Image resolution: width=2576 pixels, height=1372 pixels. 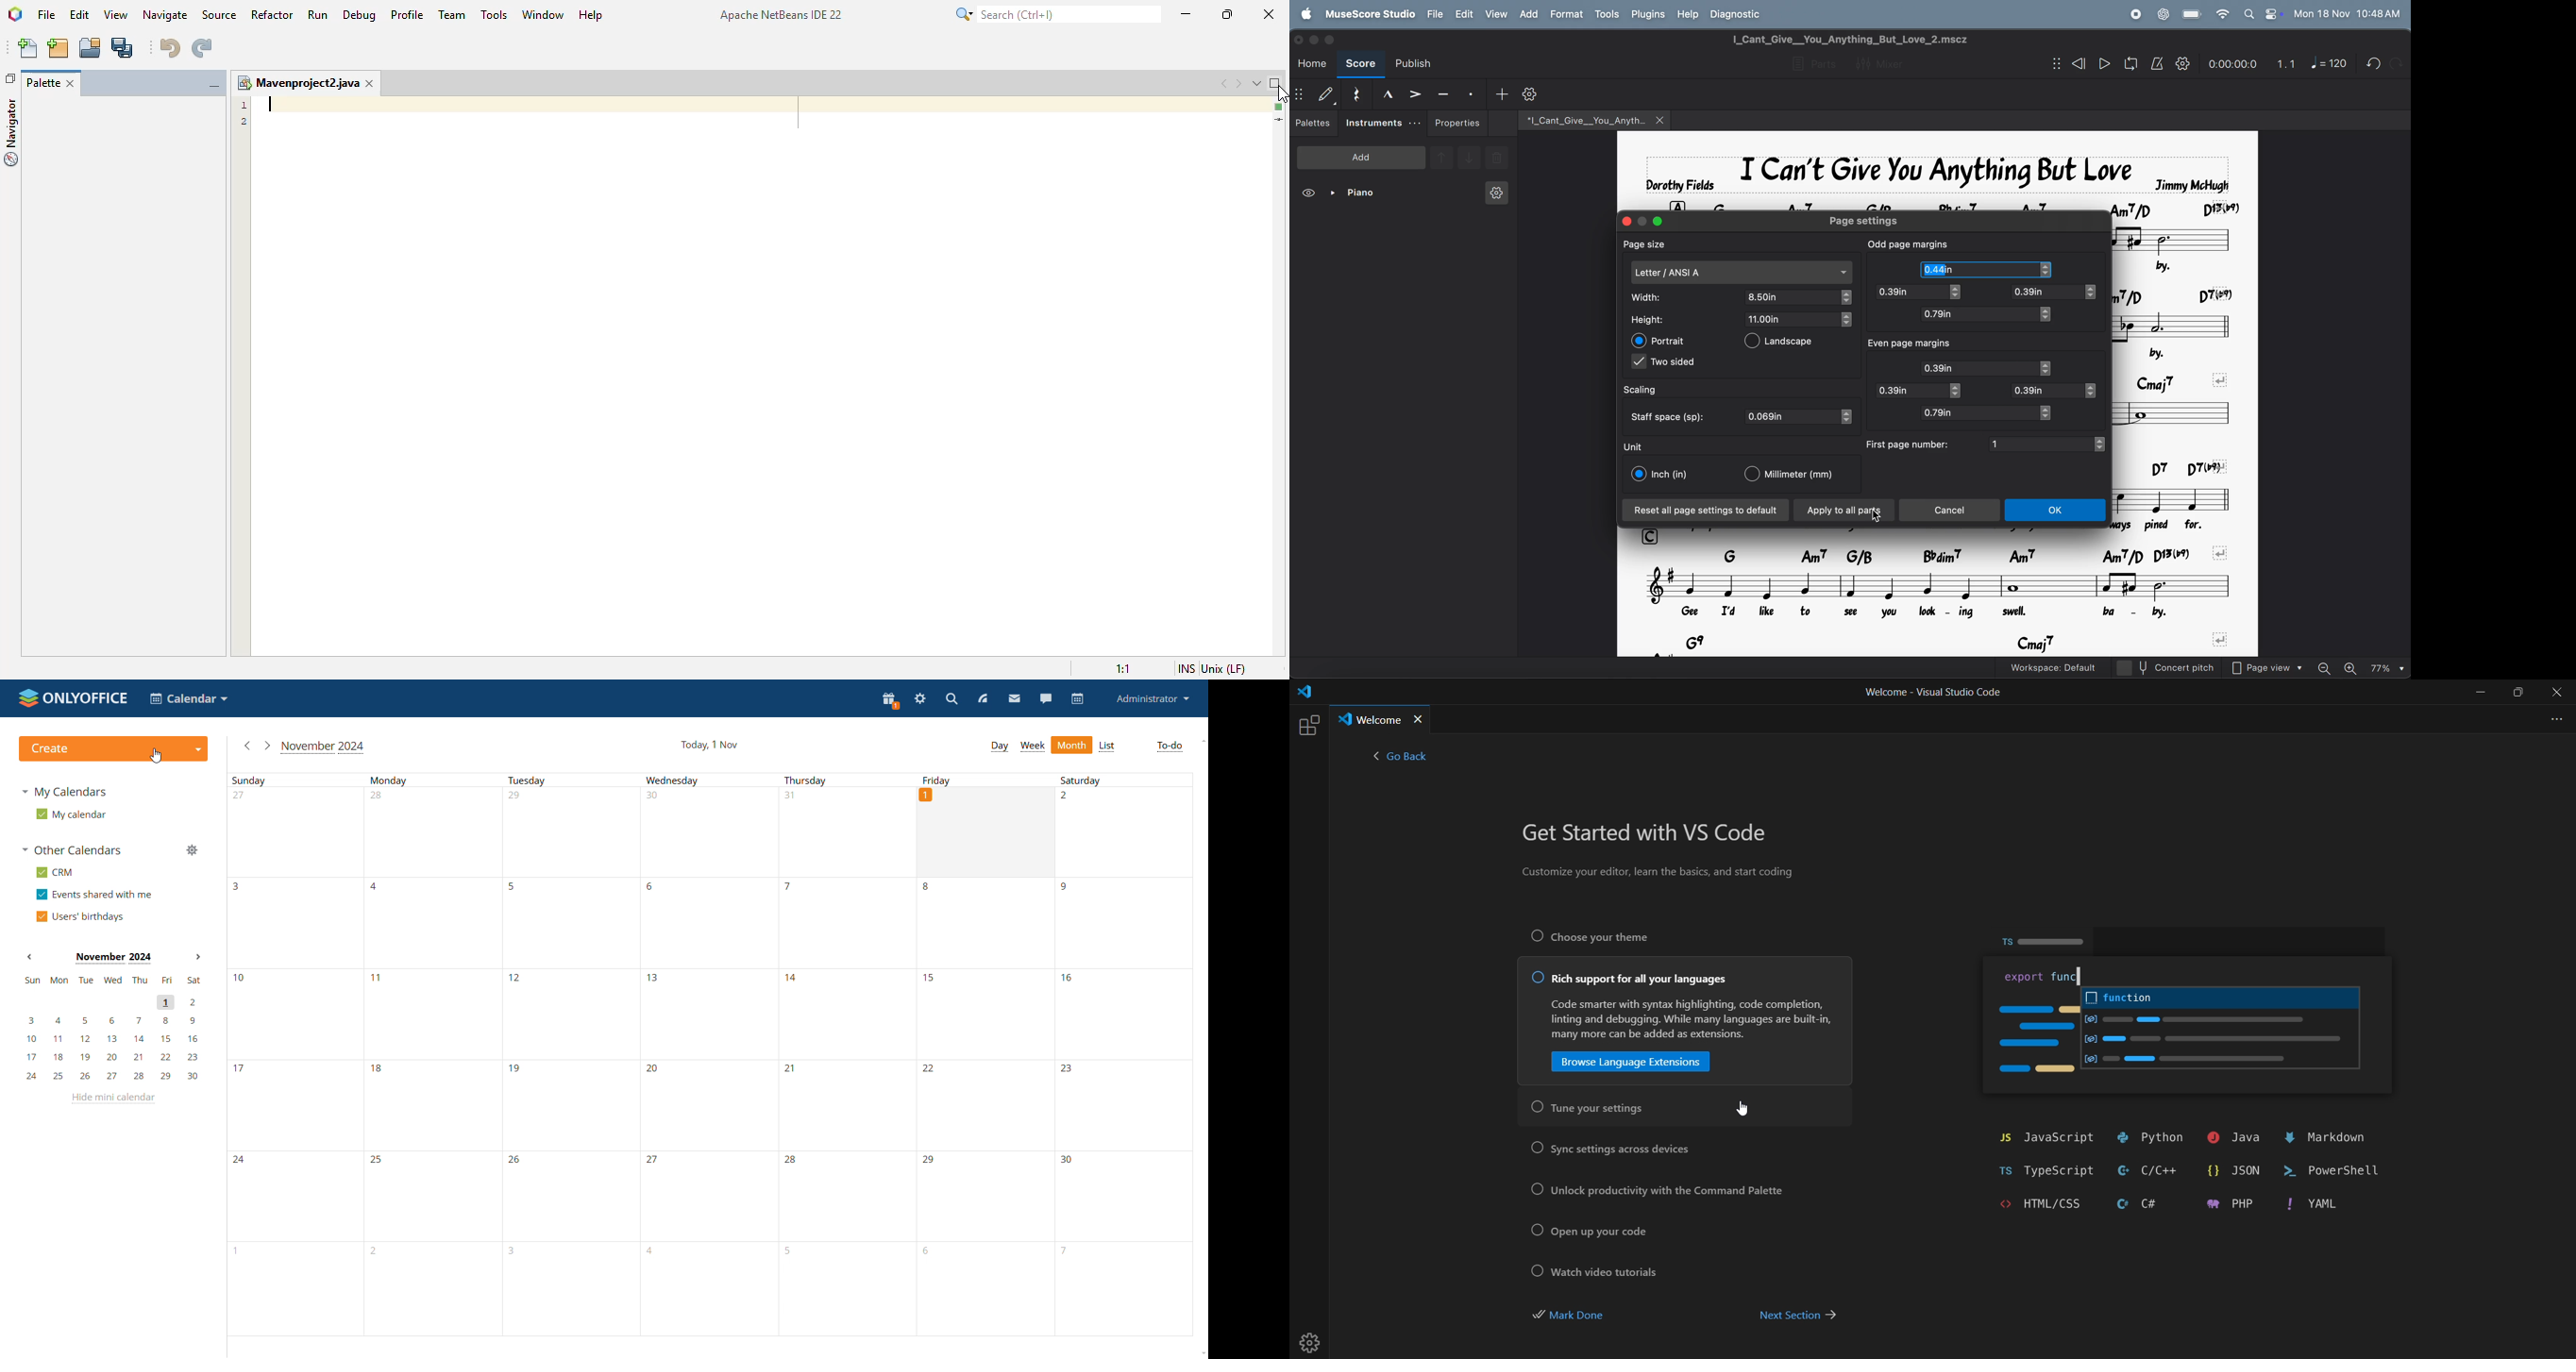 What do you see at coordinates (1652, 244) in the screenshot?
I see `page size` at bounding box center [1652, 244].